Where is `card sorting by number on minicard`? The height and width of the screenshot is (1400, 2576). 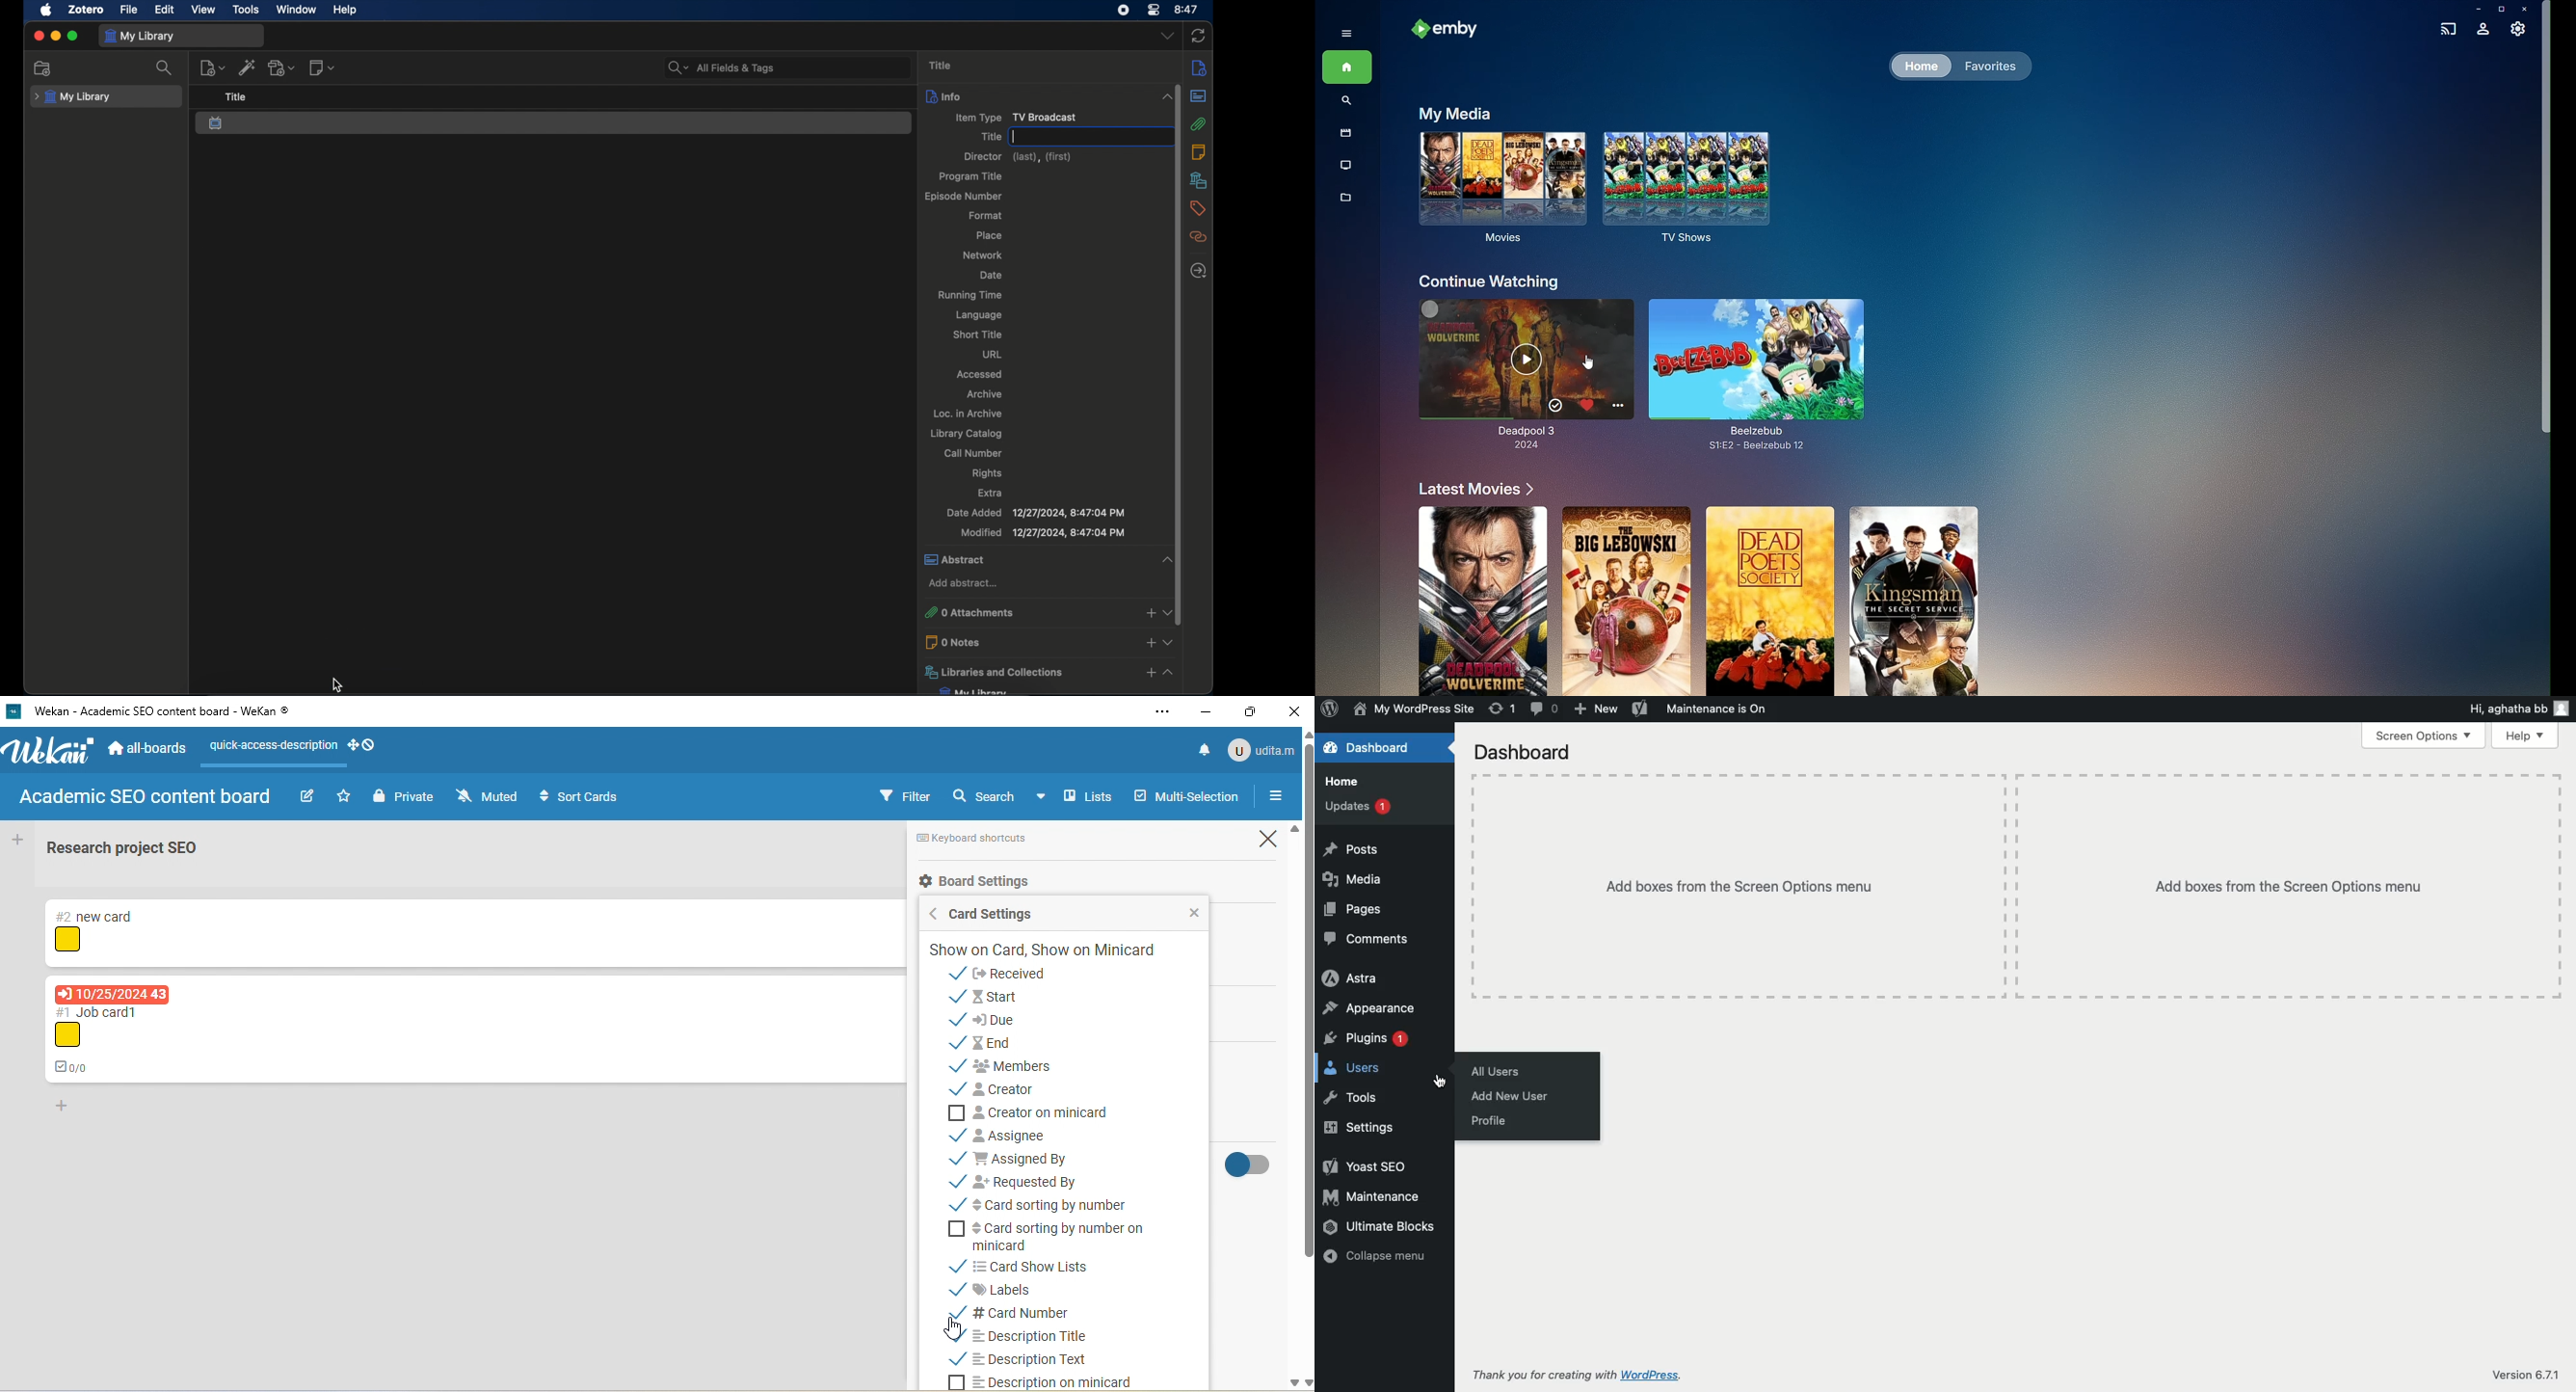
card sorting by number on minicard is located at coordinates (1067, 1238).